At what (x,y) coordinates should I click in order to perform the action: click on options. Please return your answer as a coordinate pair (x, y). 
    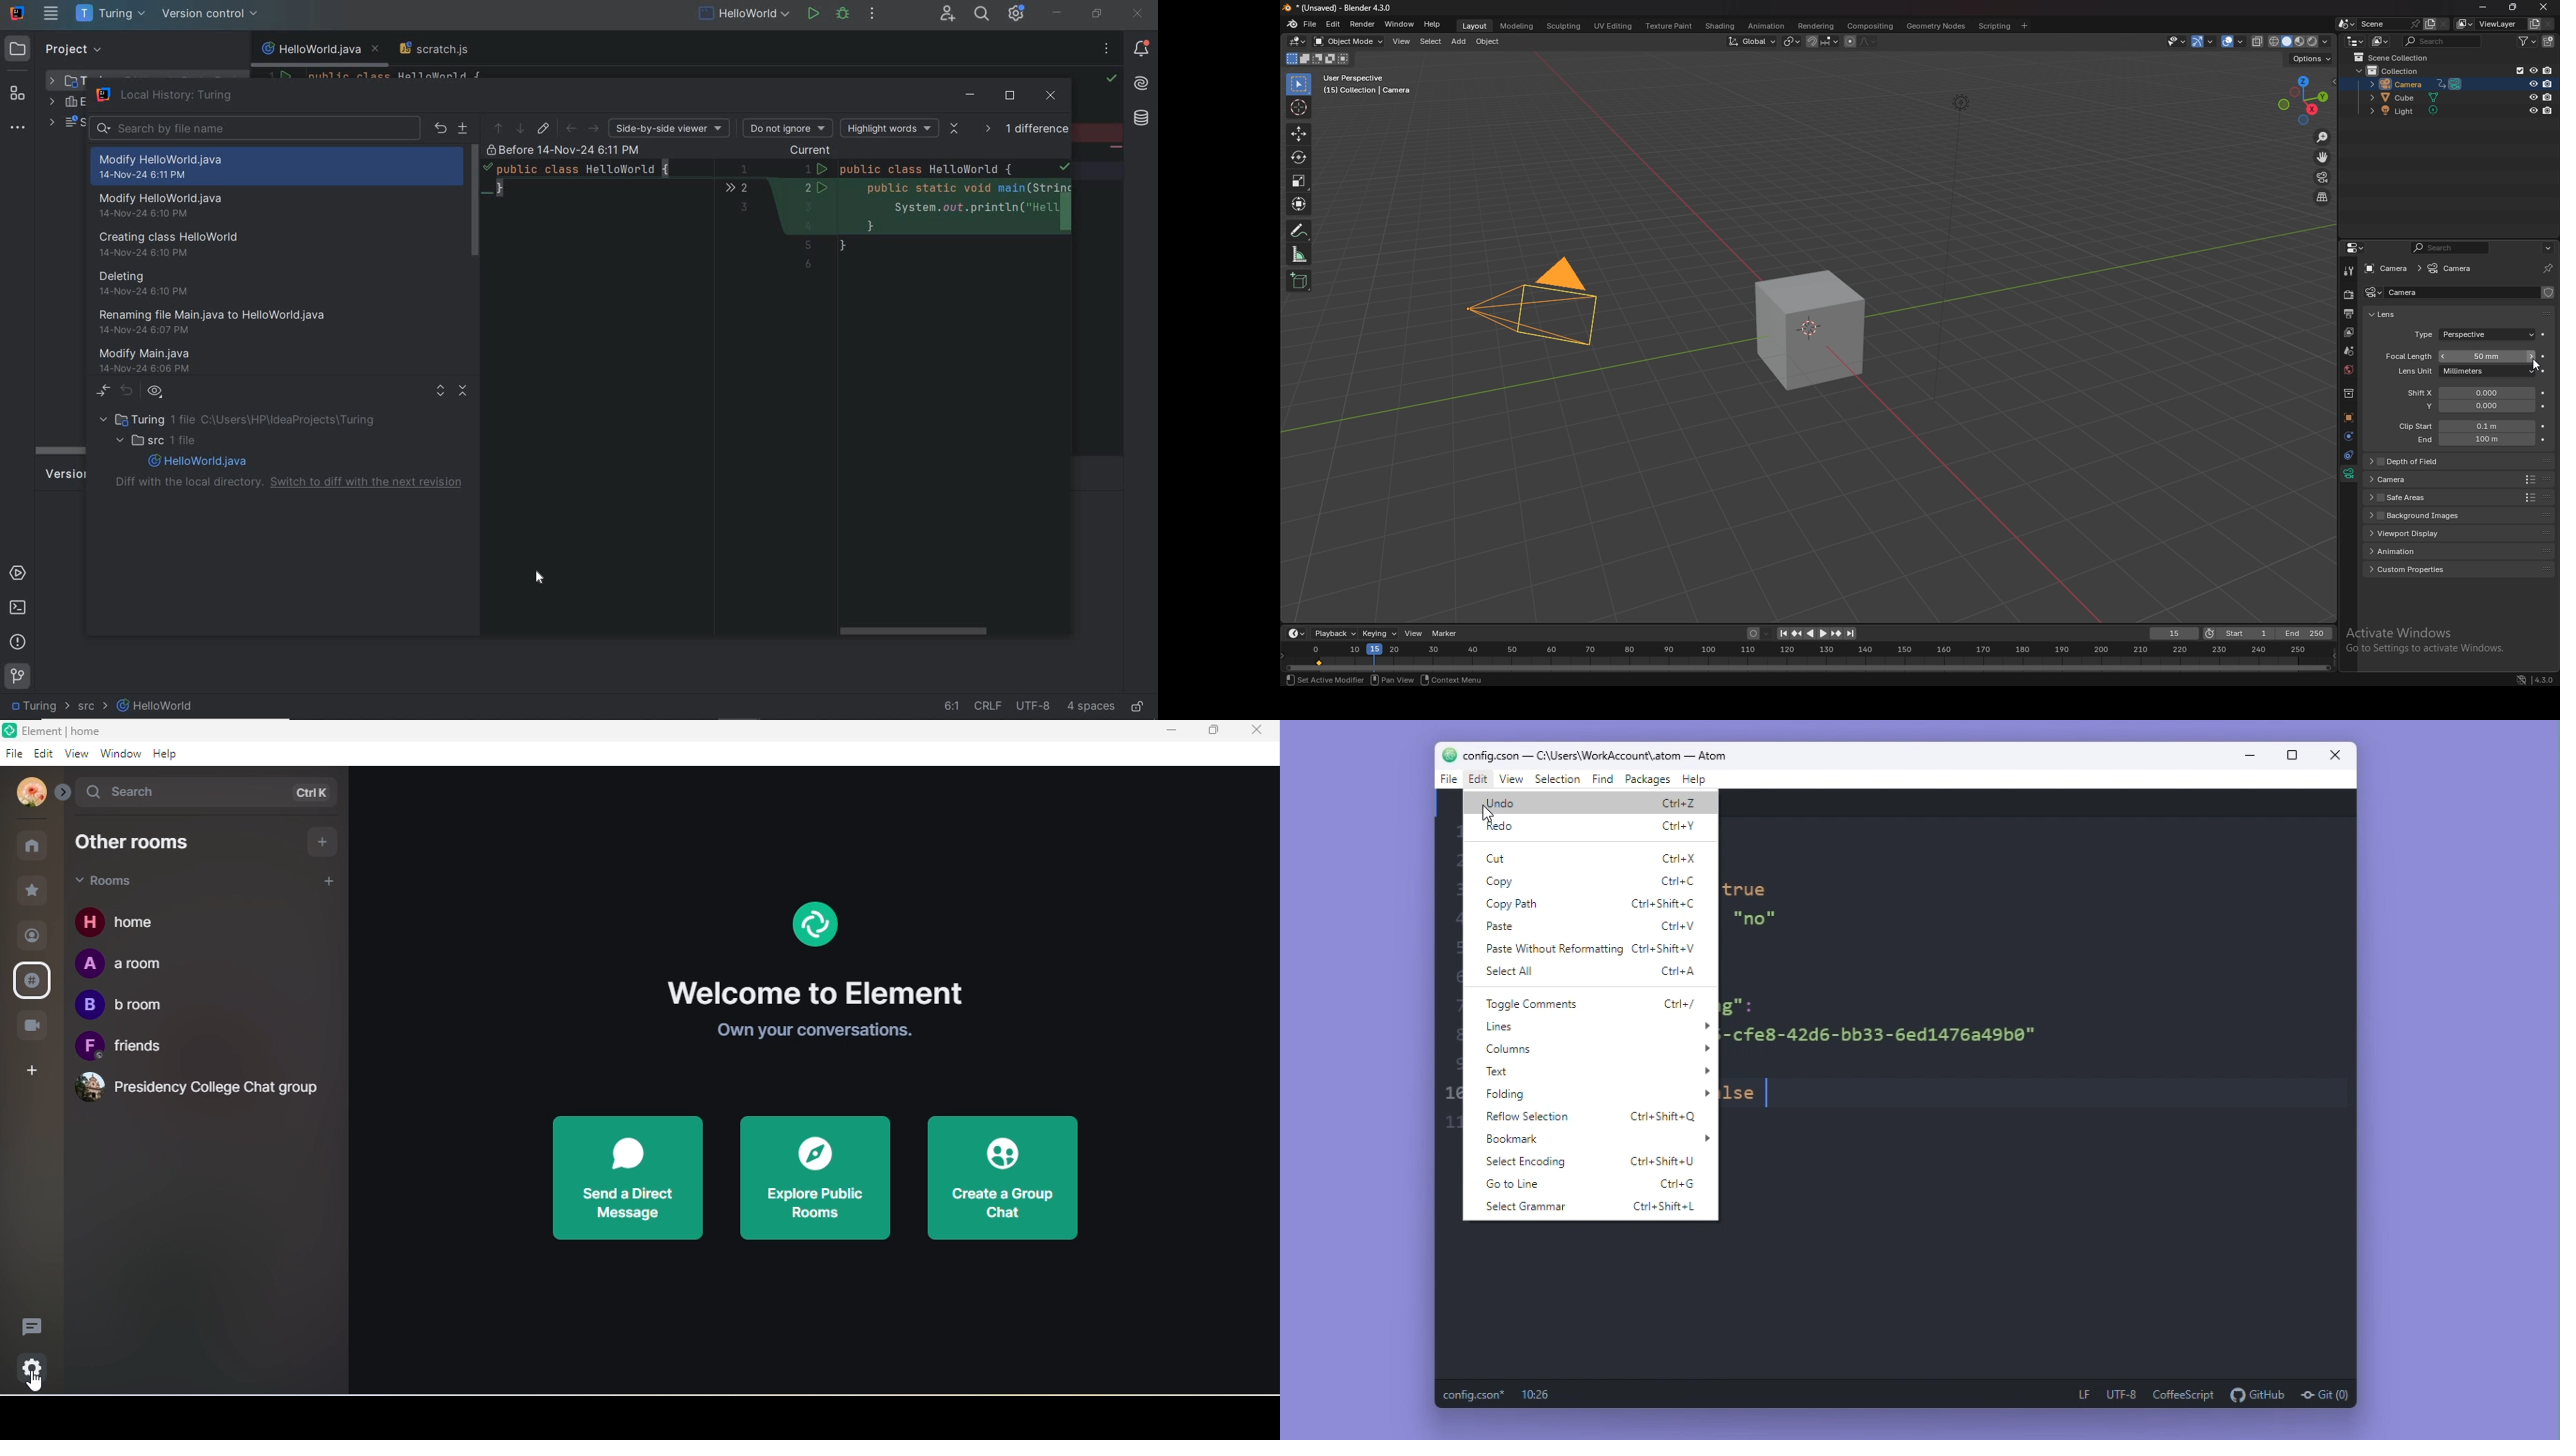
    Looking at the image, I should click on (2312, 59).